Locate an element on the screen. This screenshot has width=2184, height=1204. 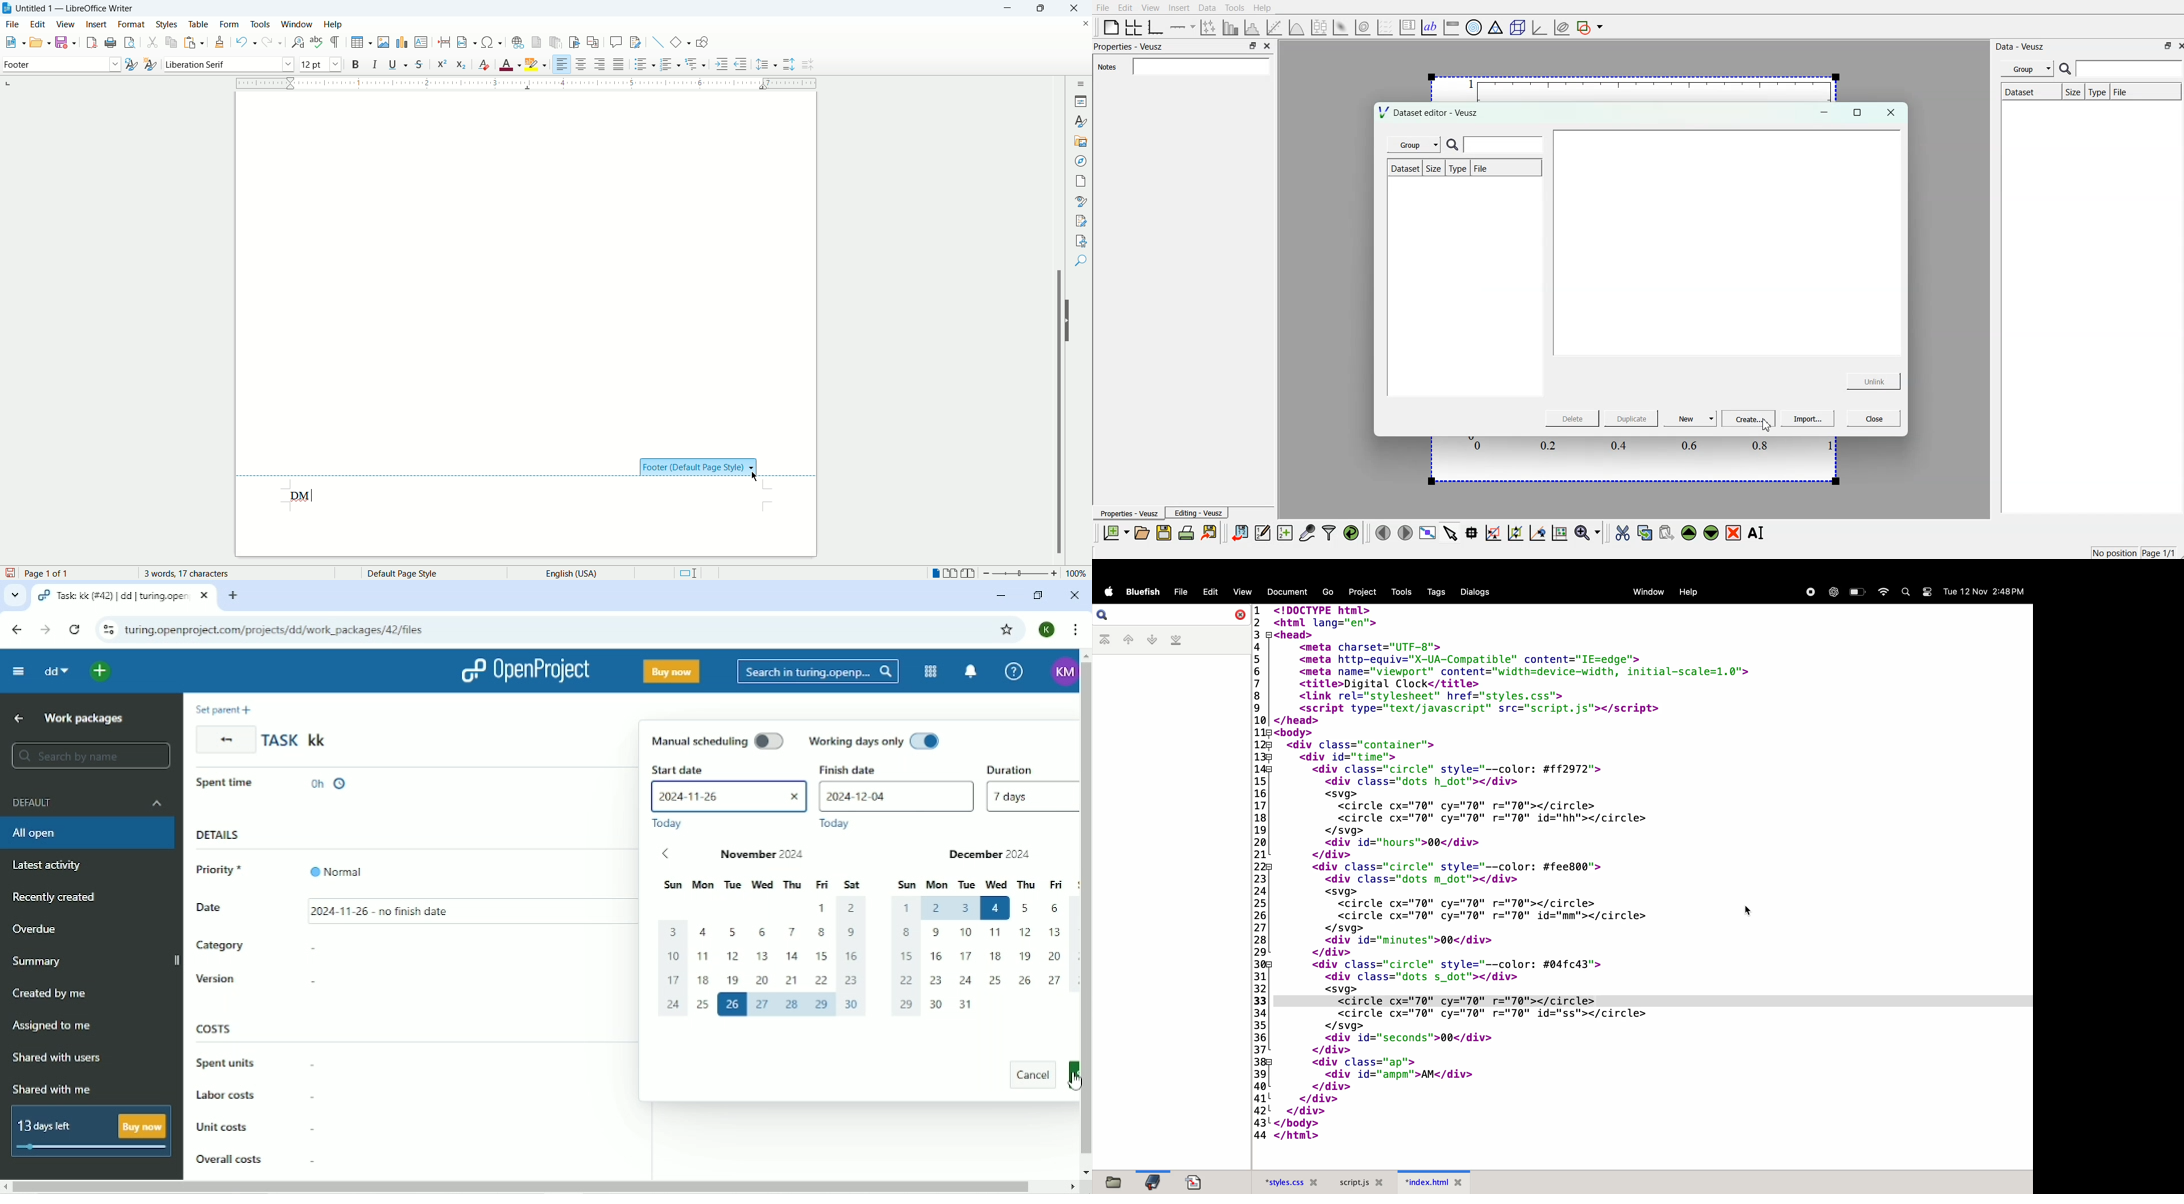
K is located at coordinates (1048, 629).